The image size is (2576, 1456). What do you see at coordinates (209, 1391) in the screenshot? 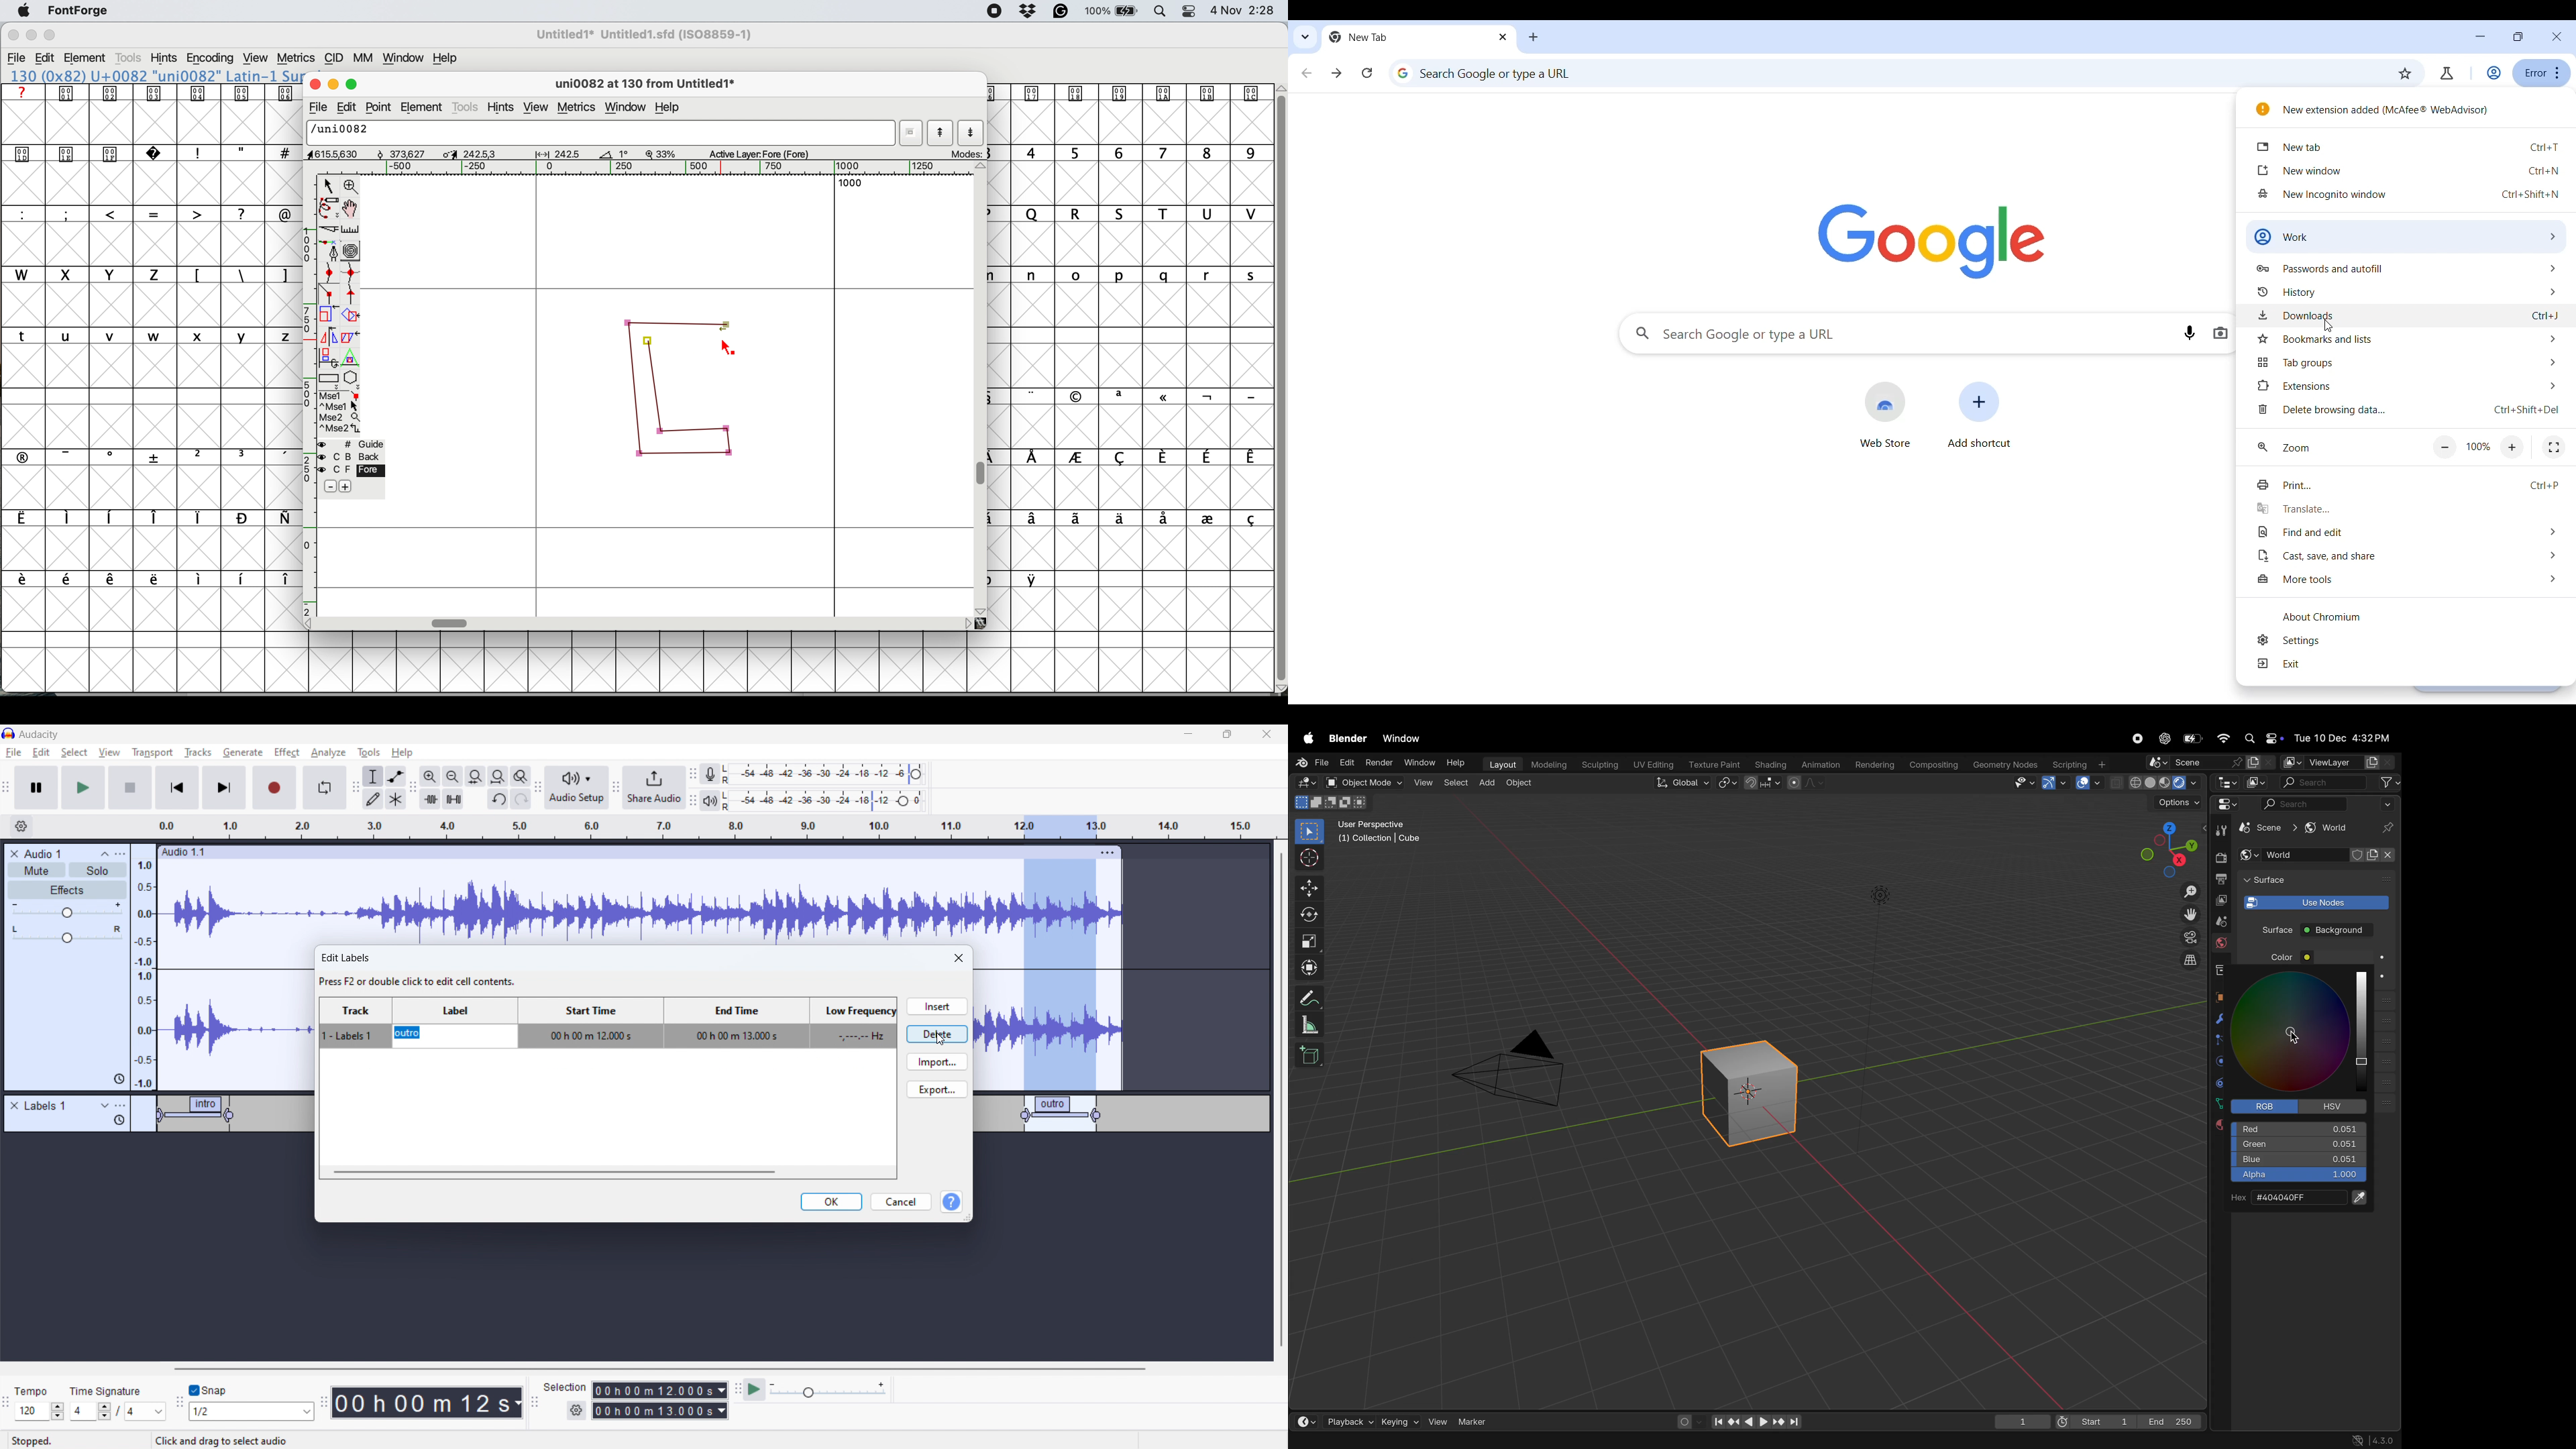
I see `toggle snap` at bounding box center [209, 1391].